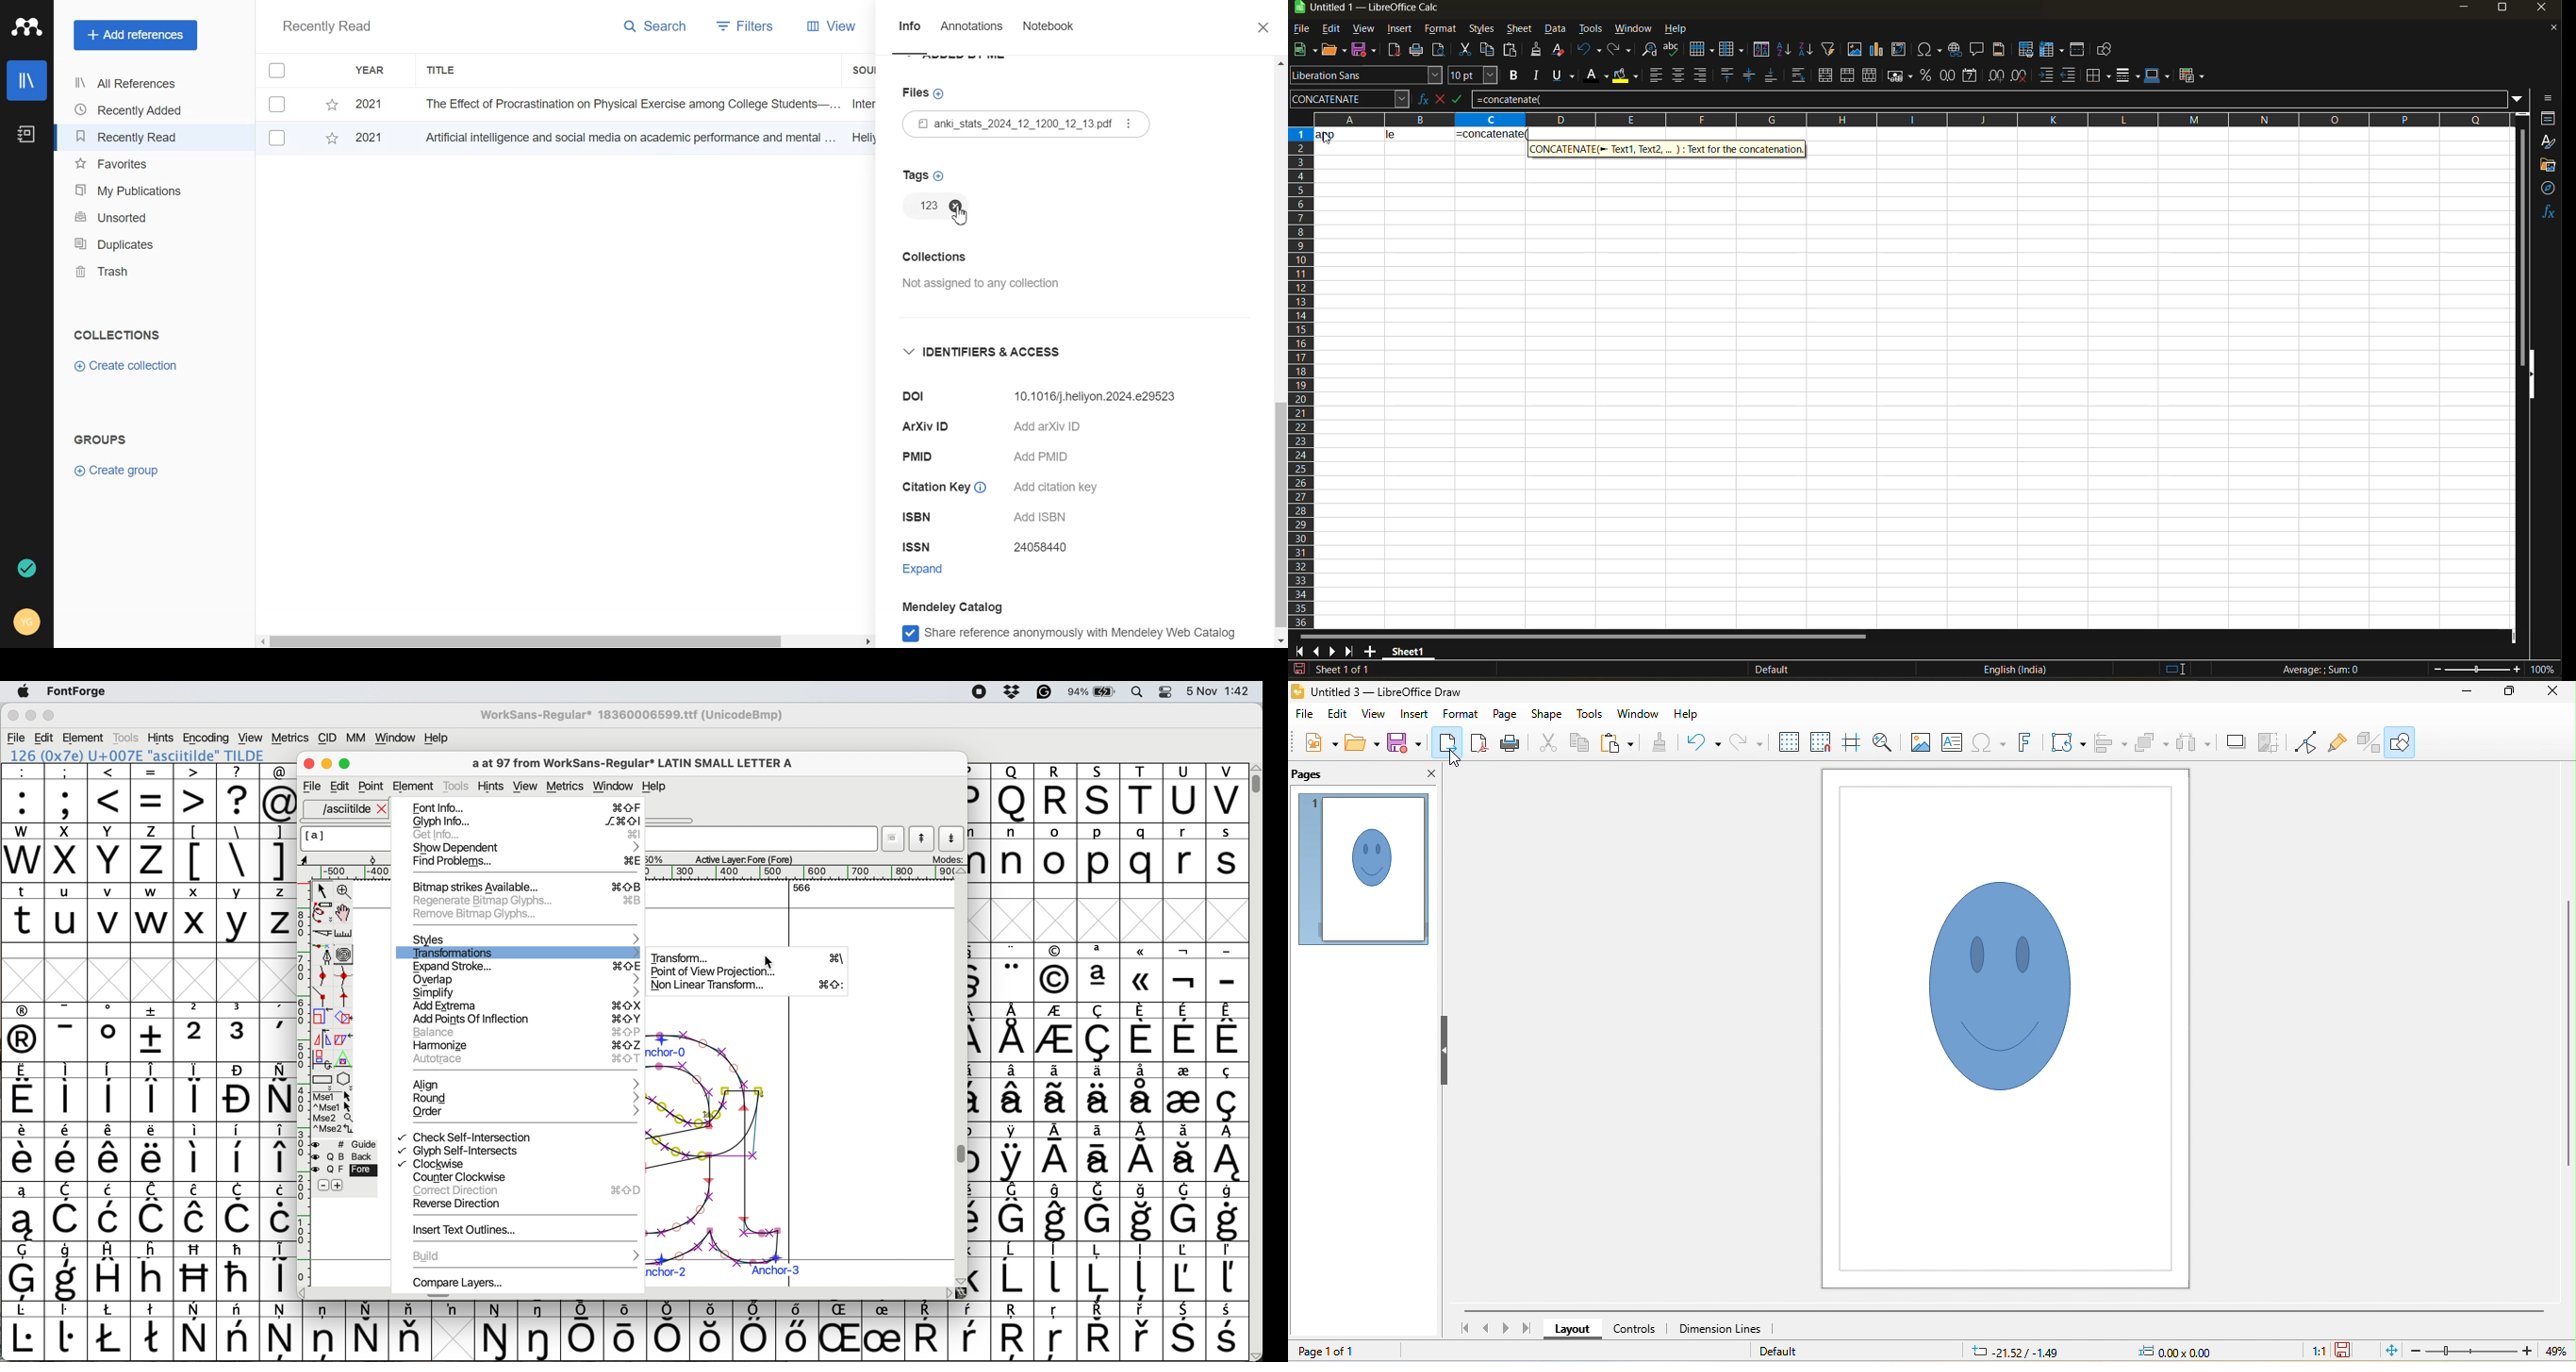  I want to click on tools, so click(1591, 714).